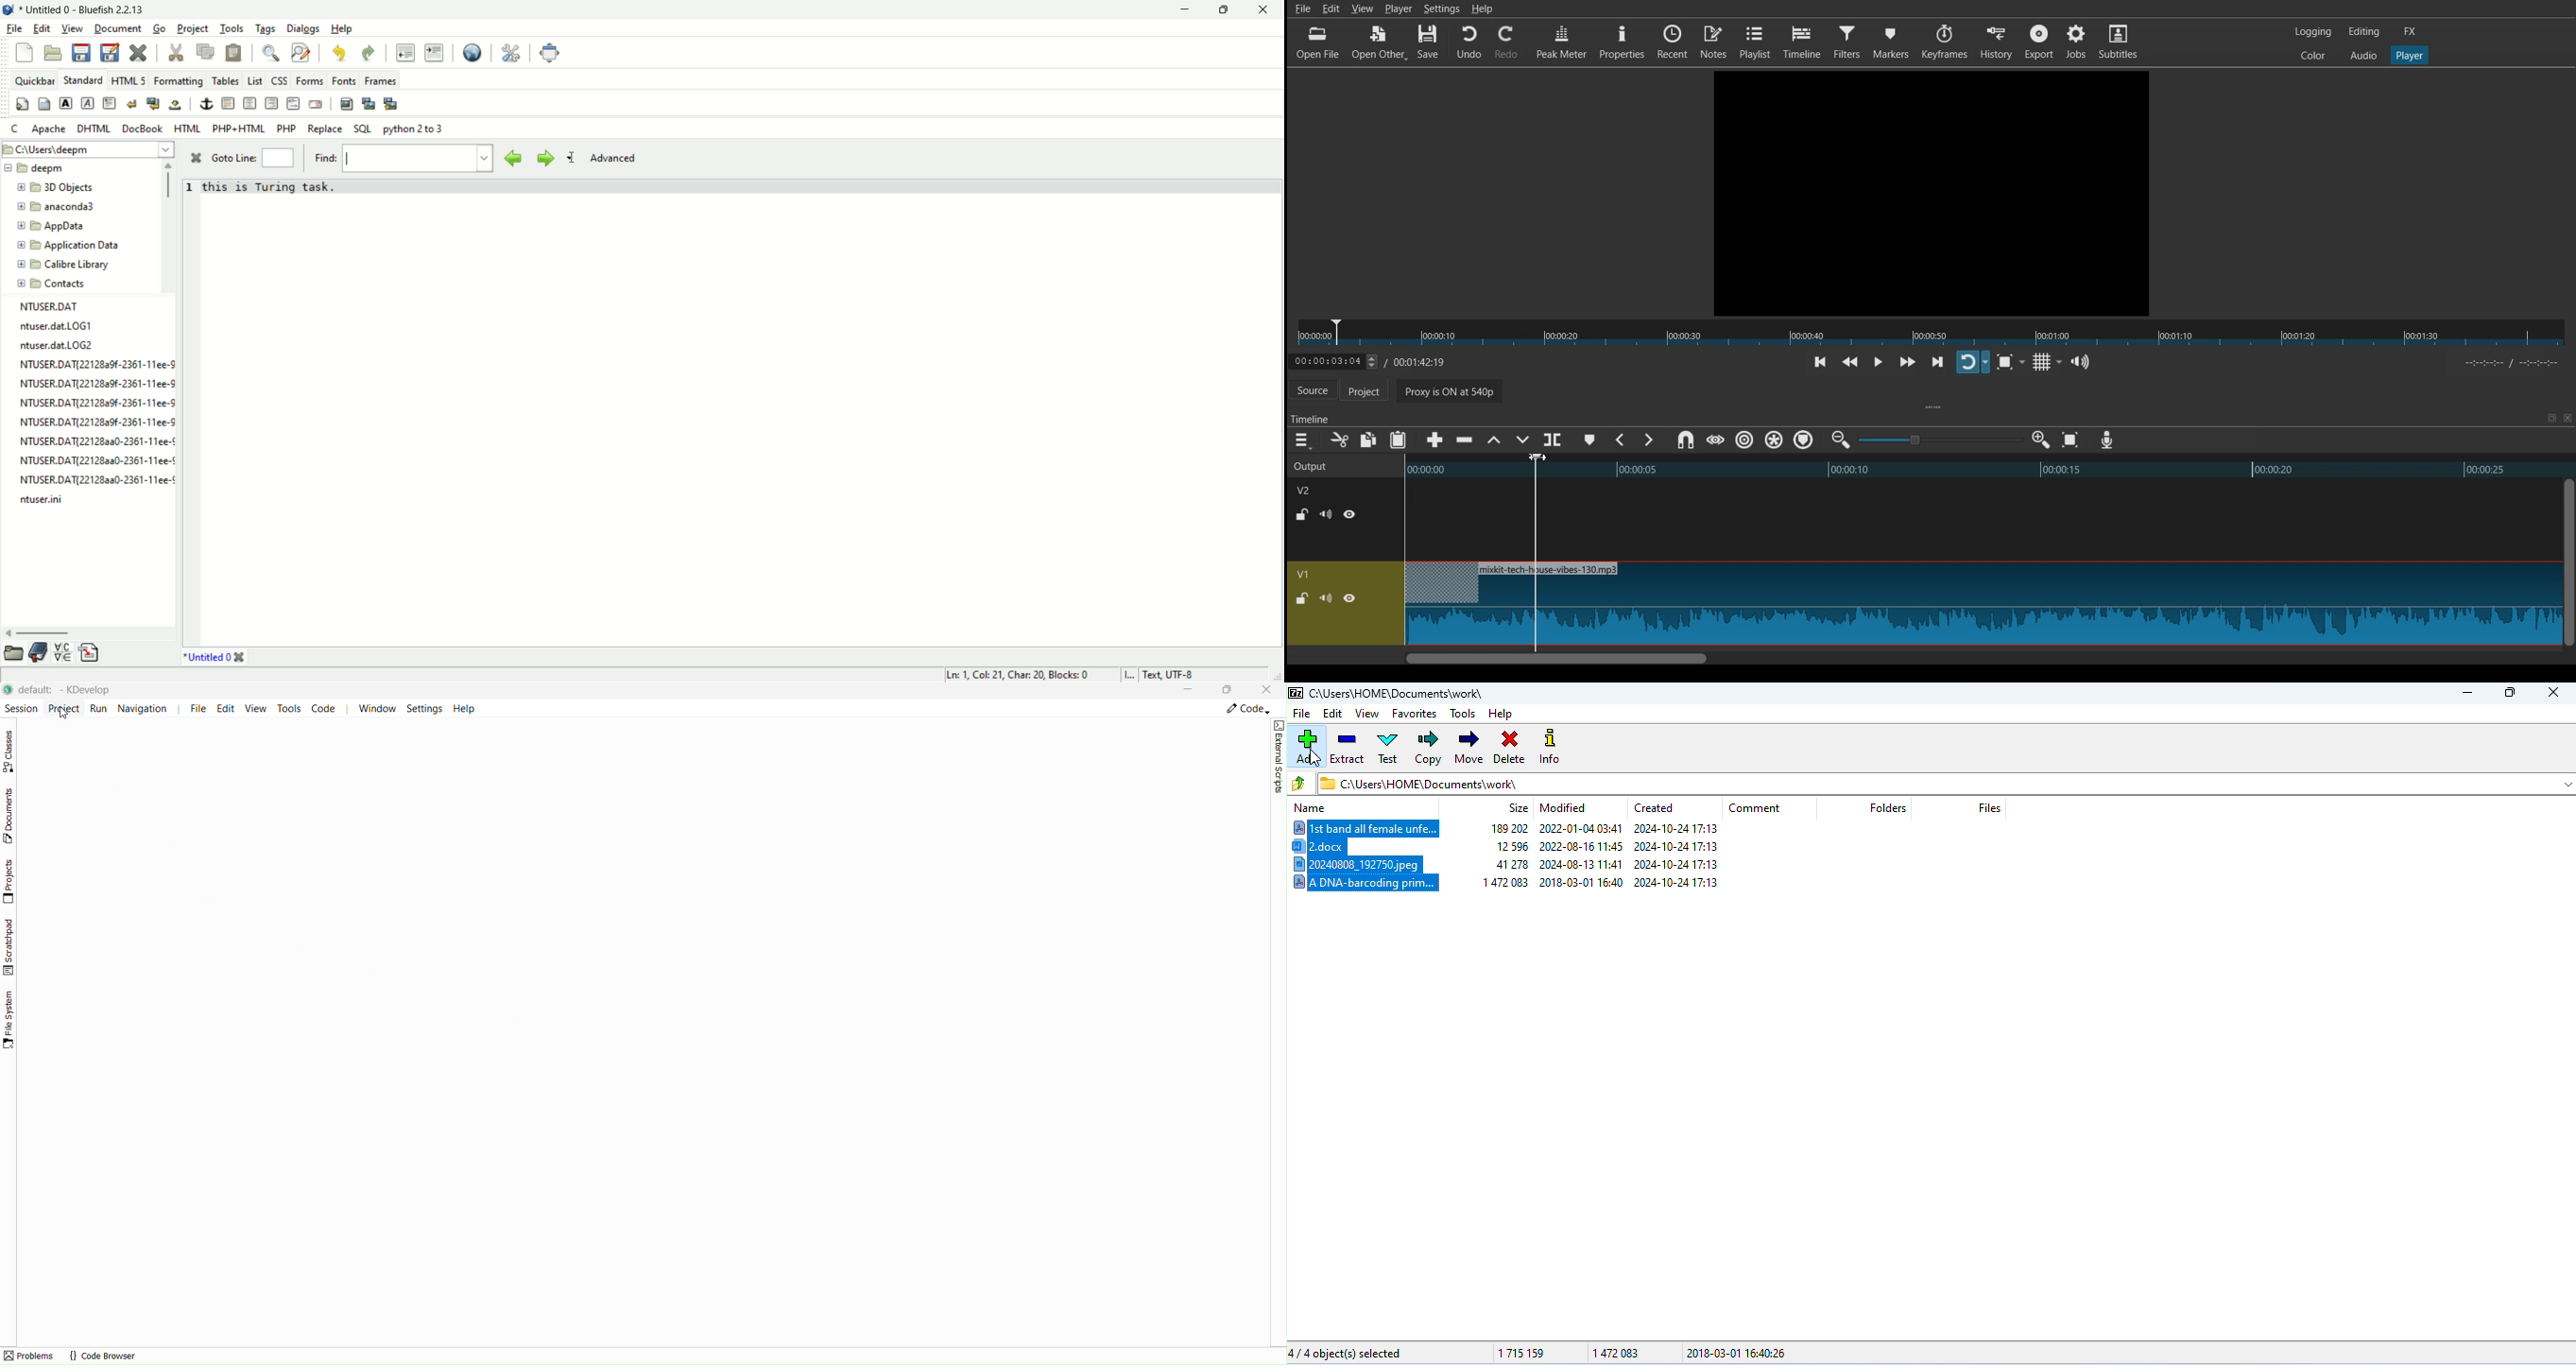 This screenshot has height=1372, width=2576. What do you see at coordinates (1997, 42) in the screenshot?
I see `History` at bounding box center [1997, 42].